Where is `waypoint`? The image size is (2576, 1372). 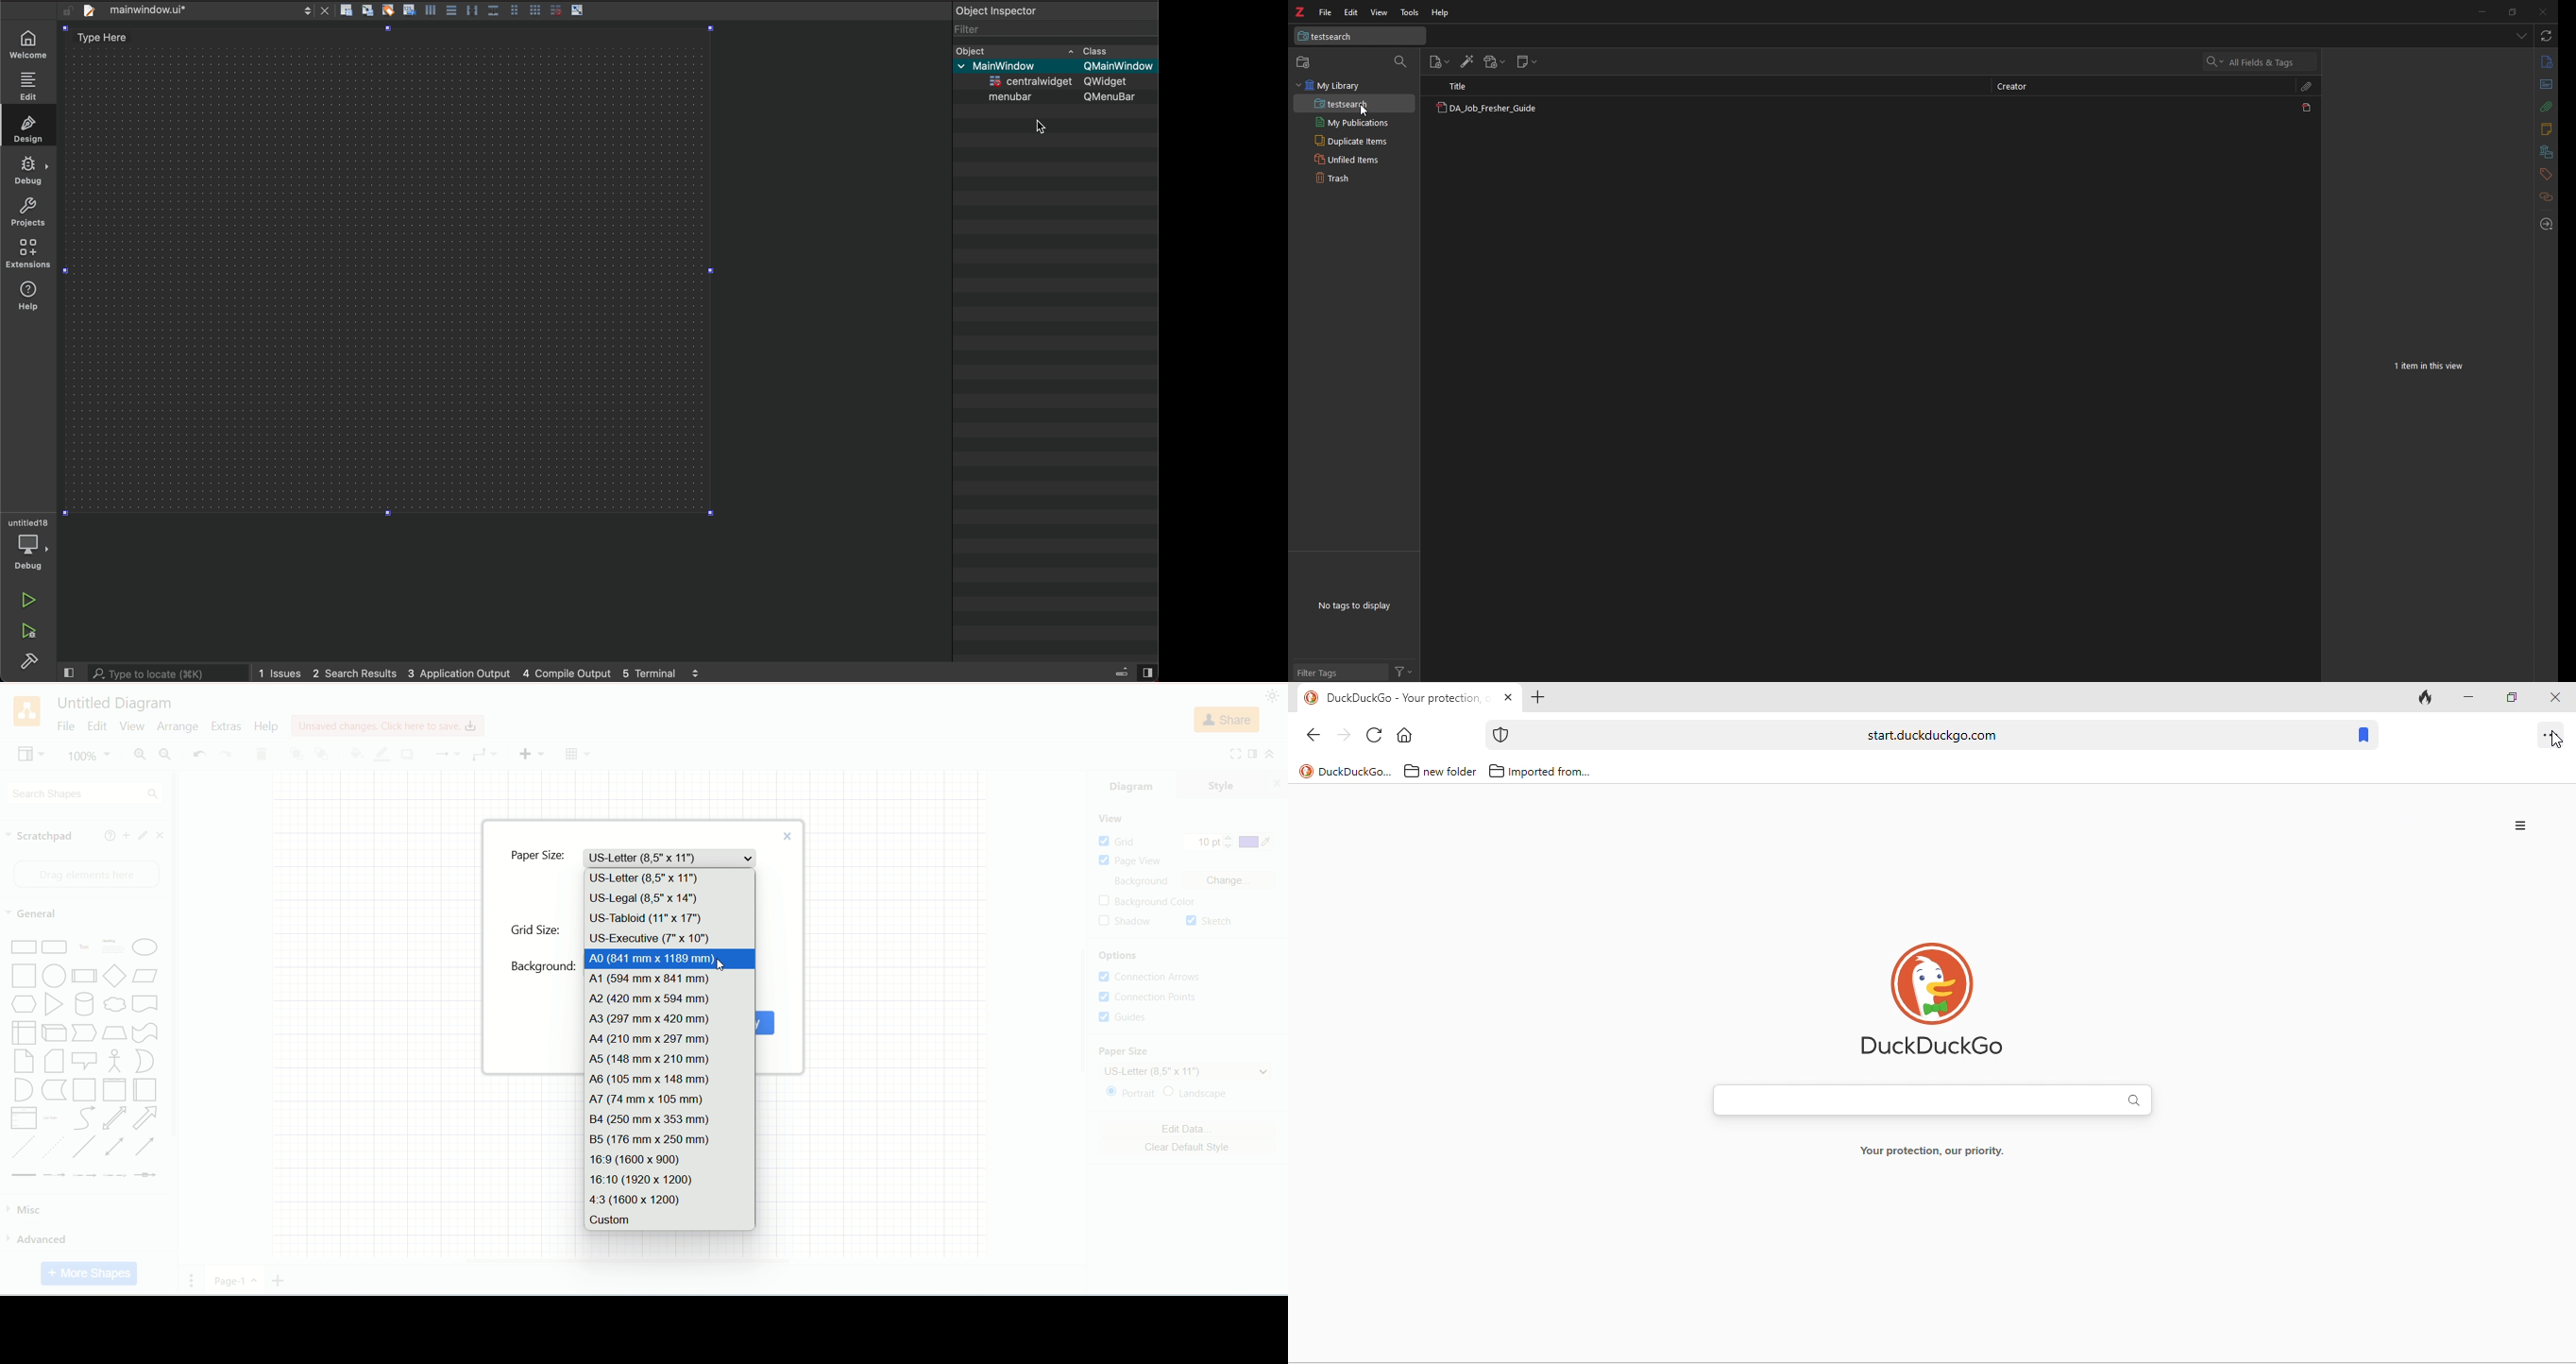 waypoint is located at coordinates (447, 754).